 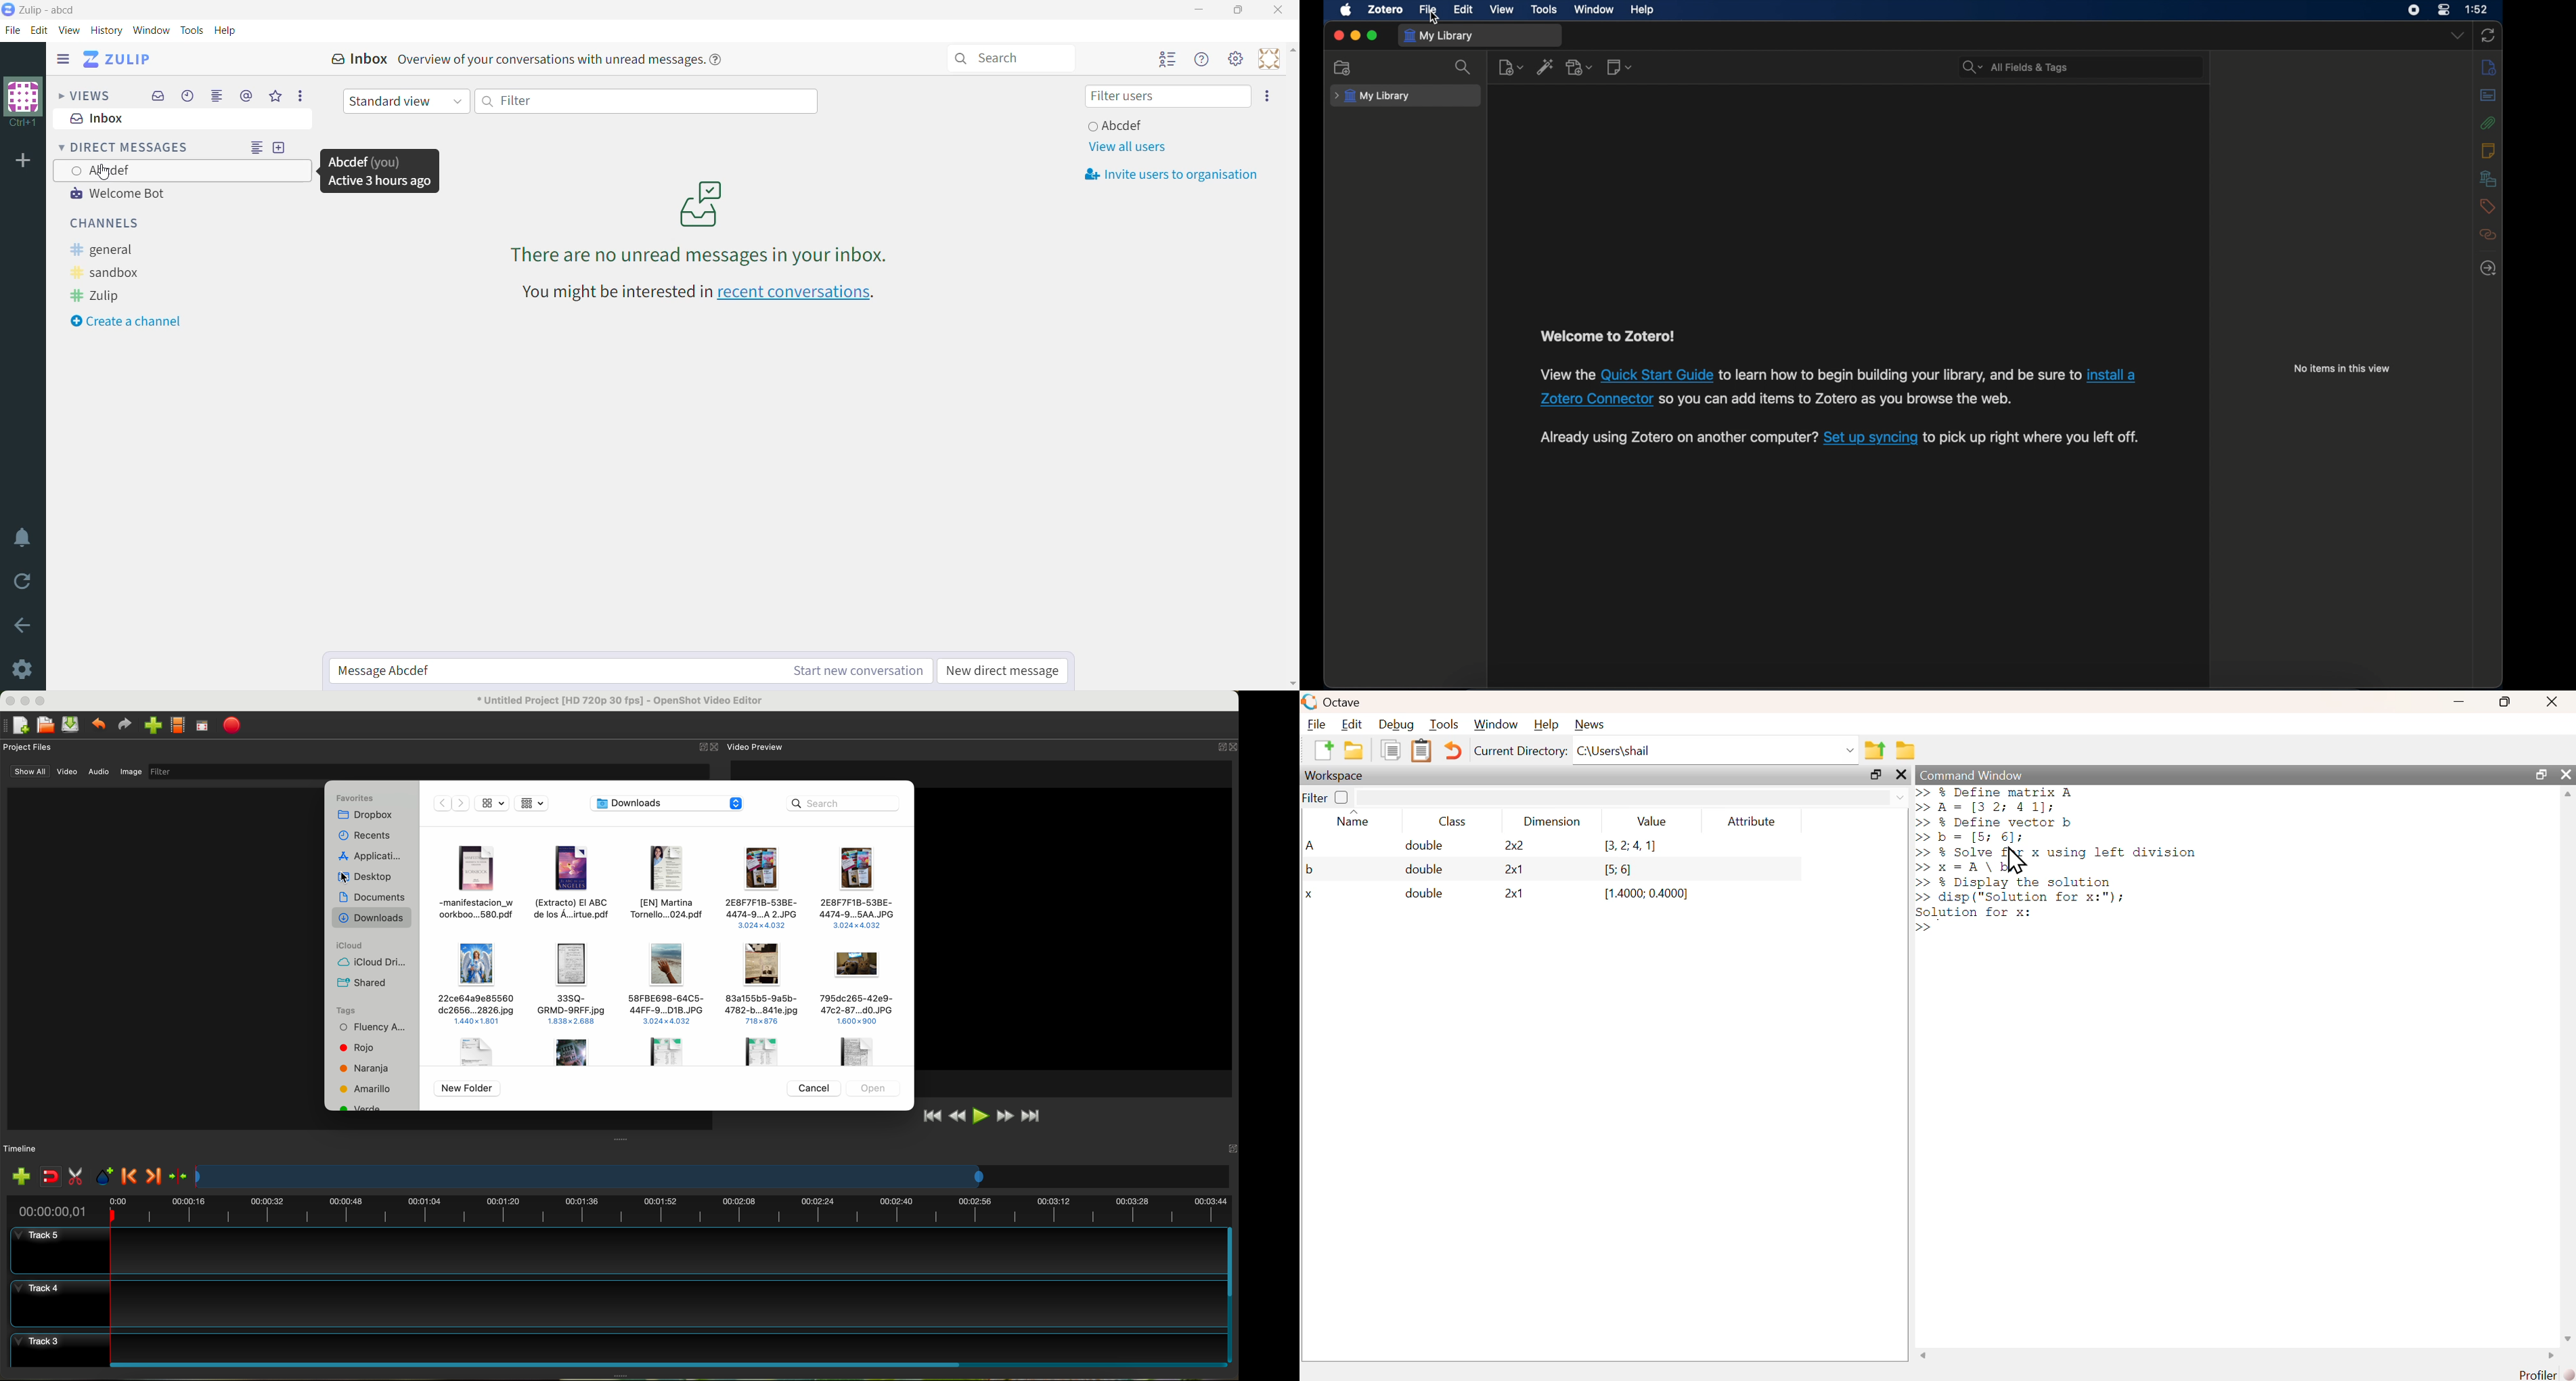 What do you see at coordinates (109, 177) in the screenshot?
I see `cursor` at bounding box center [109, 177].